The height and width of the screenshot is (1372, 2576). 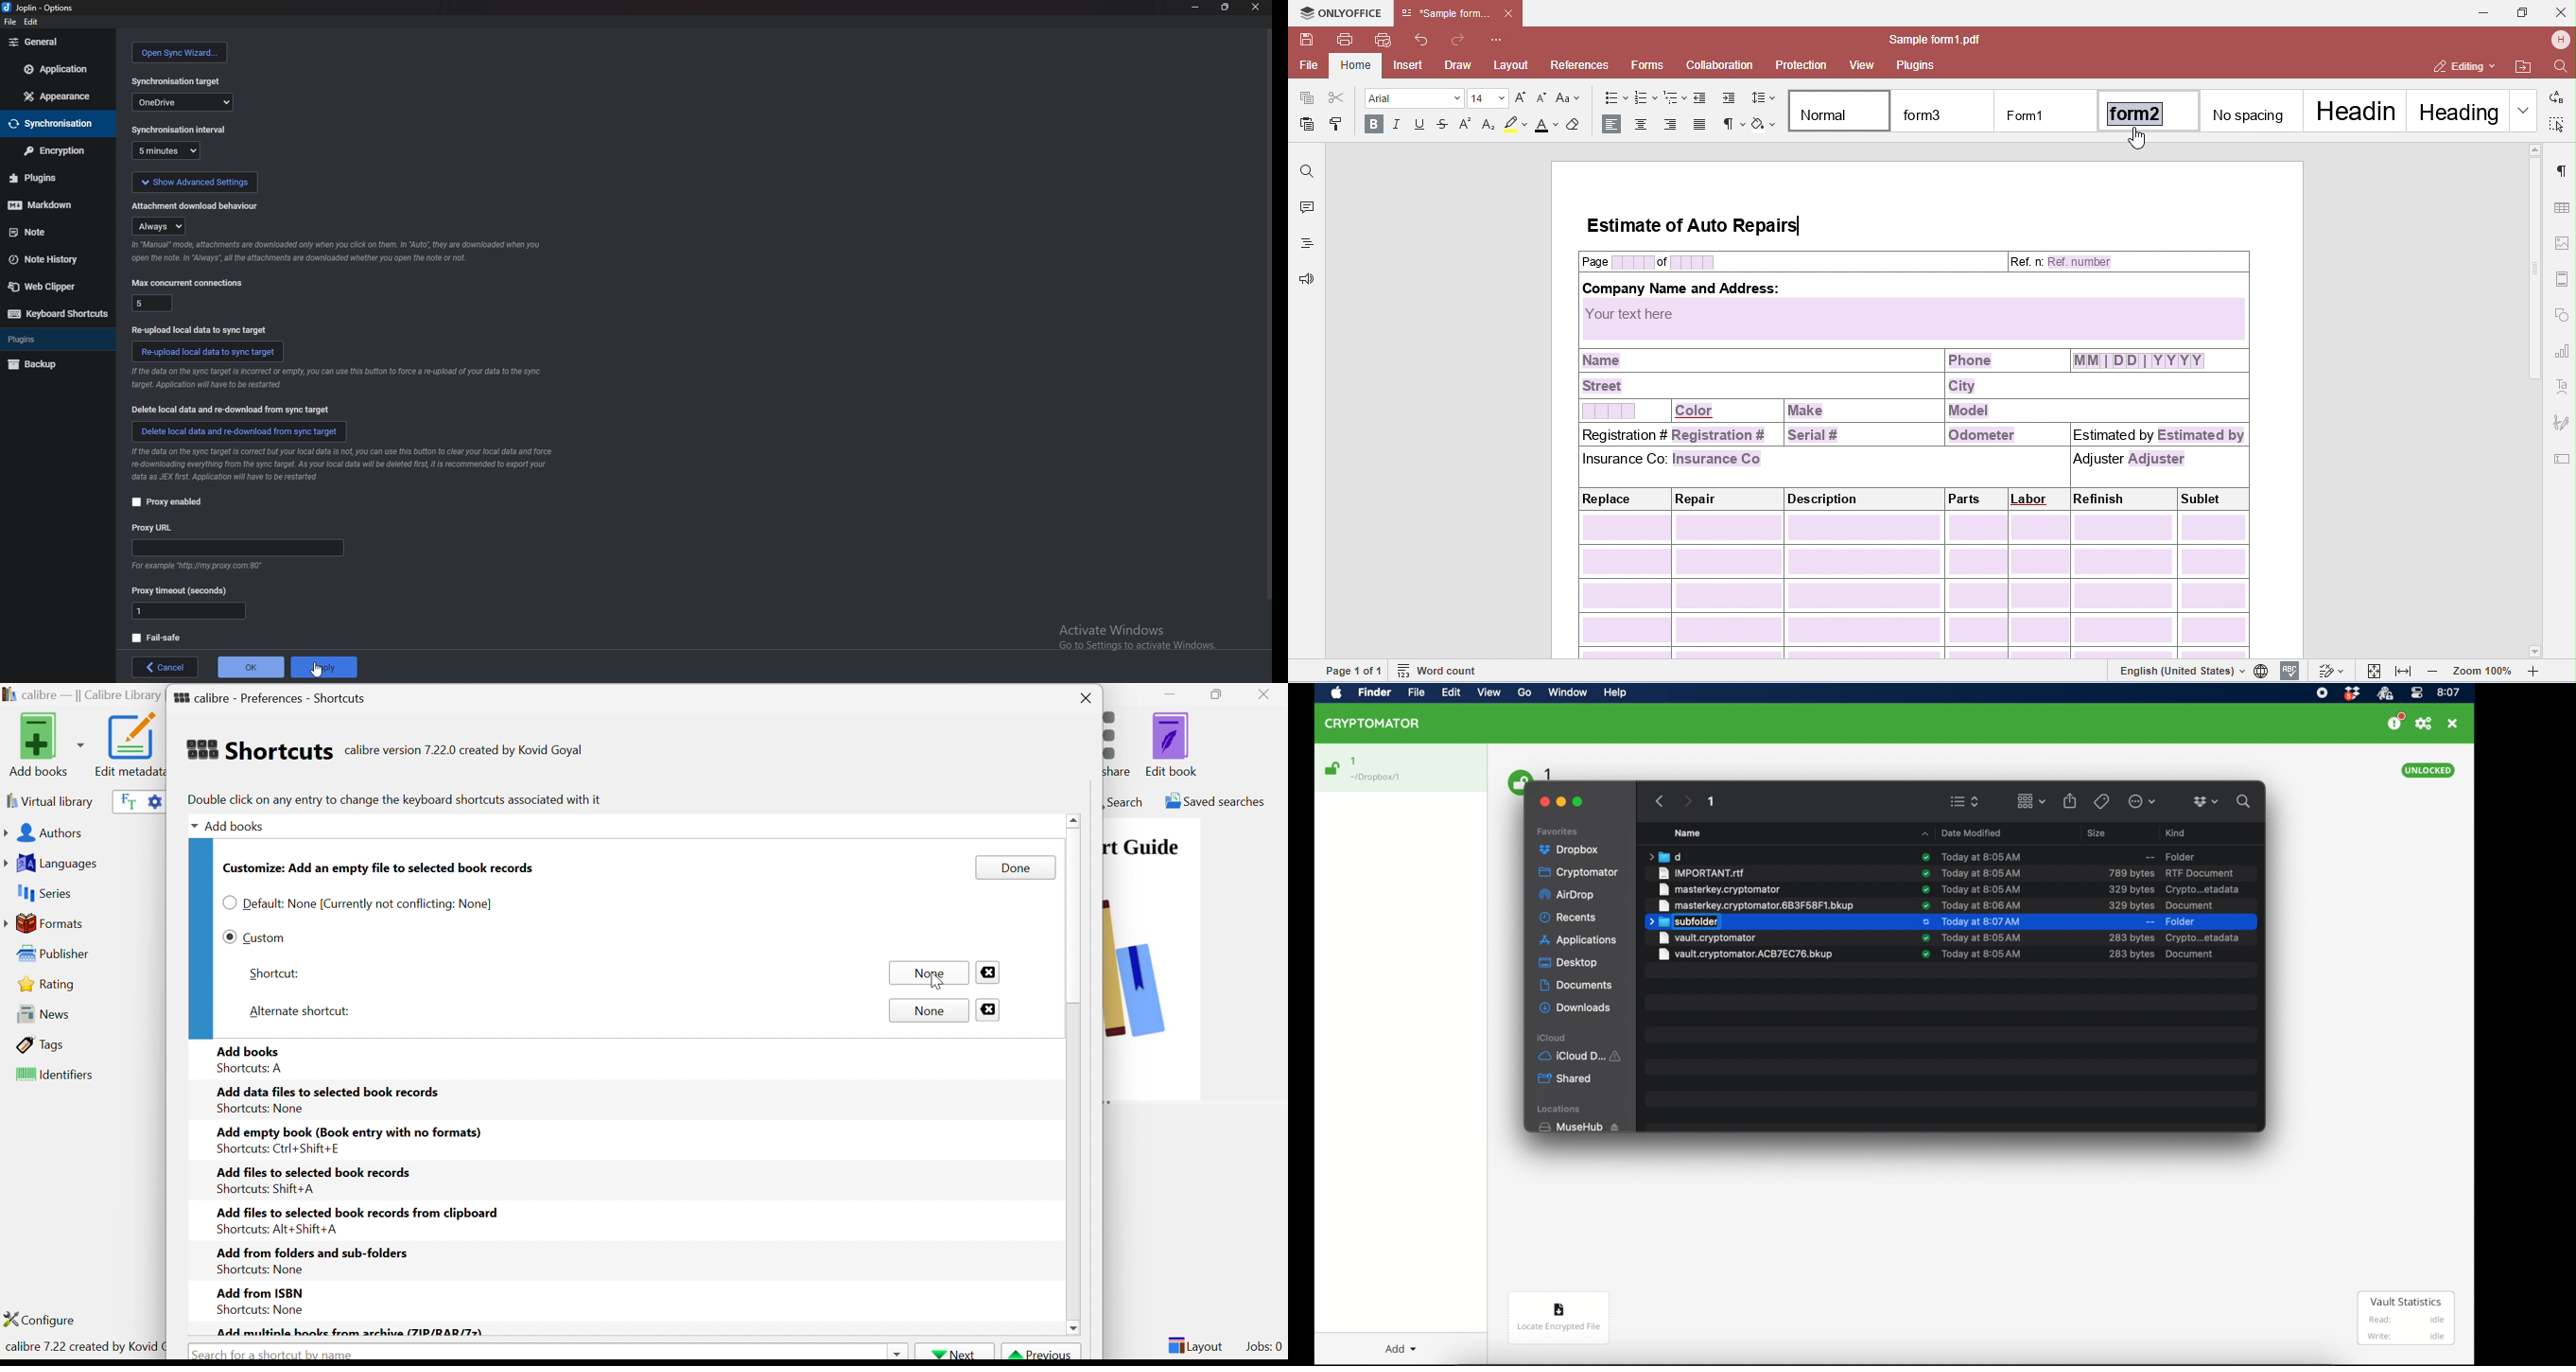 What do you see at coordinates (167, 668) in the screenshot?
I see `back` at bounding box center [167, 668].